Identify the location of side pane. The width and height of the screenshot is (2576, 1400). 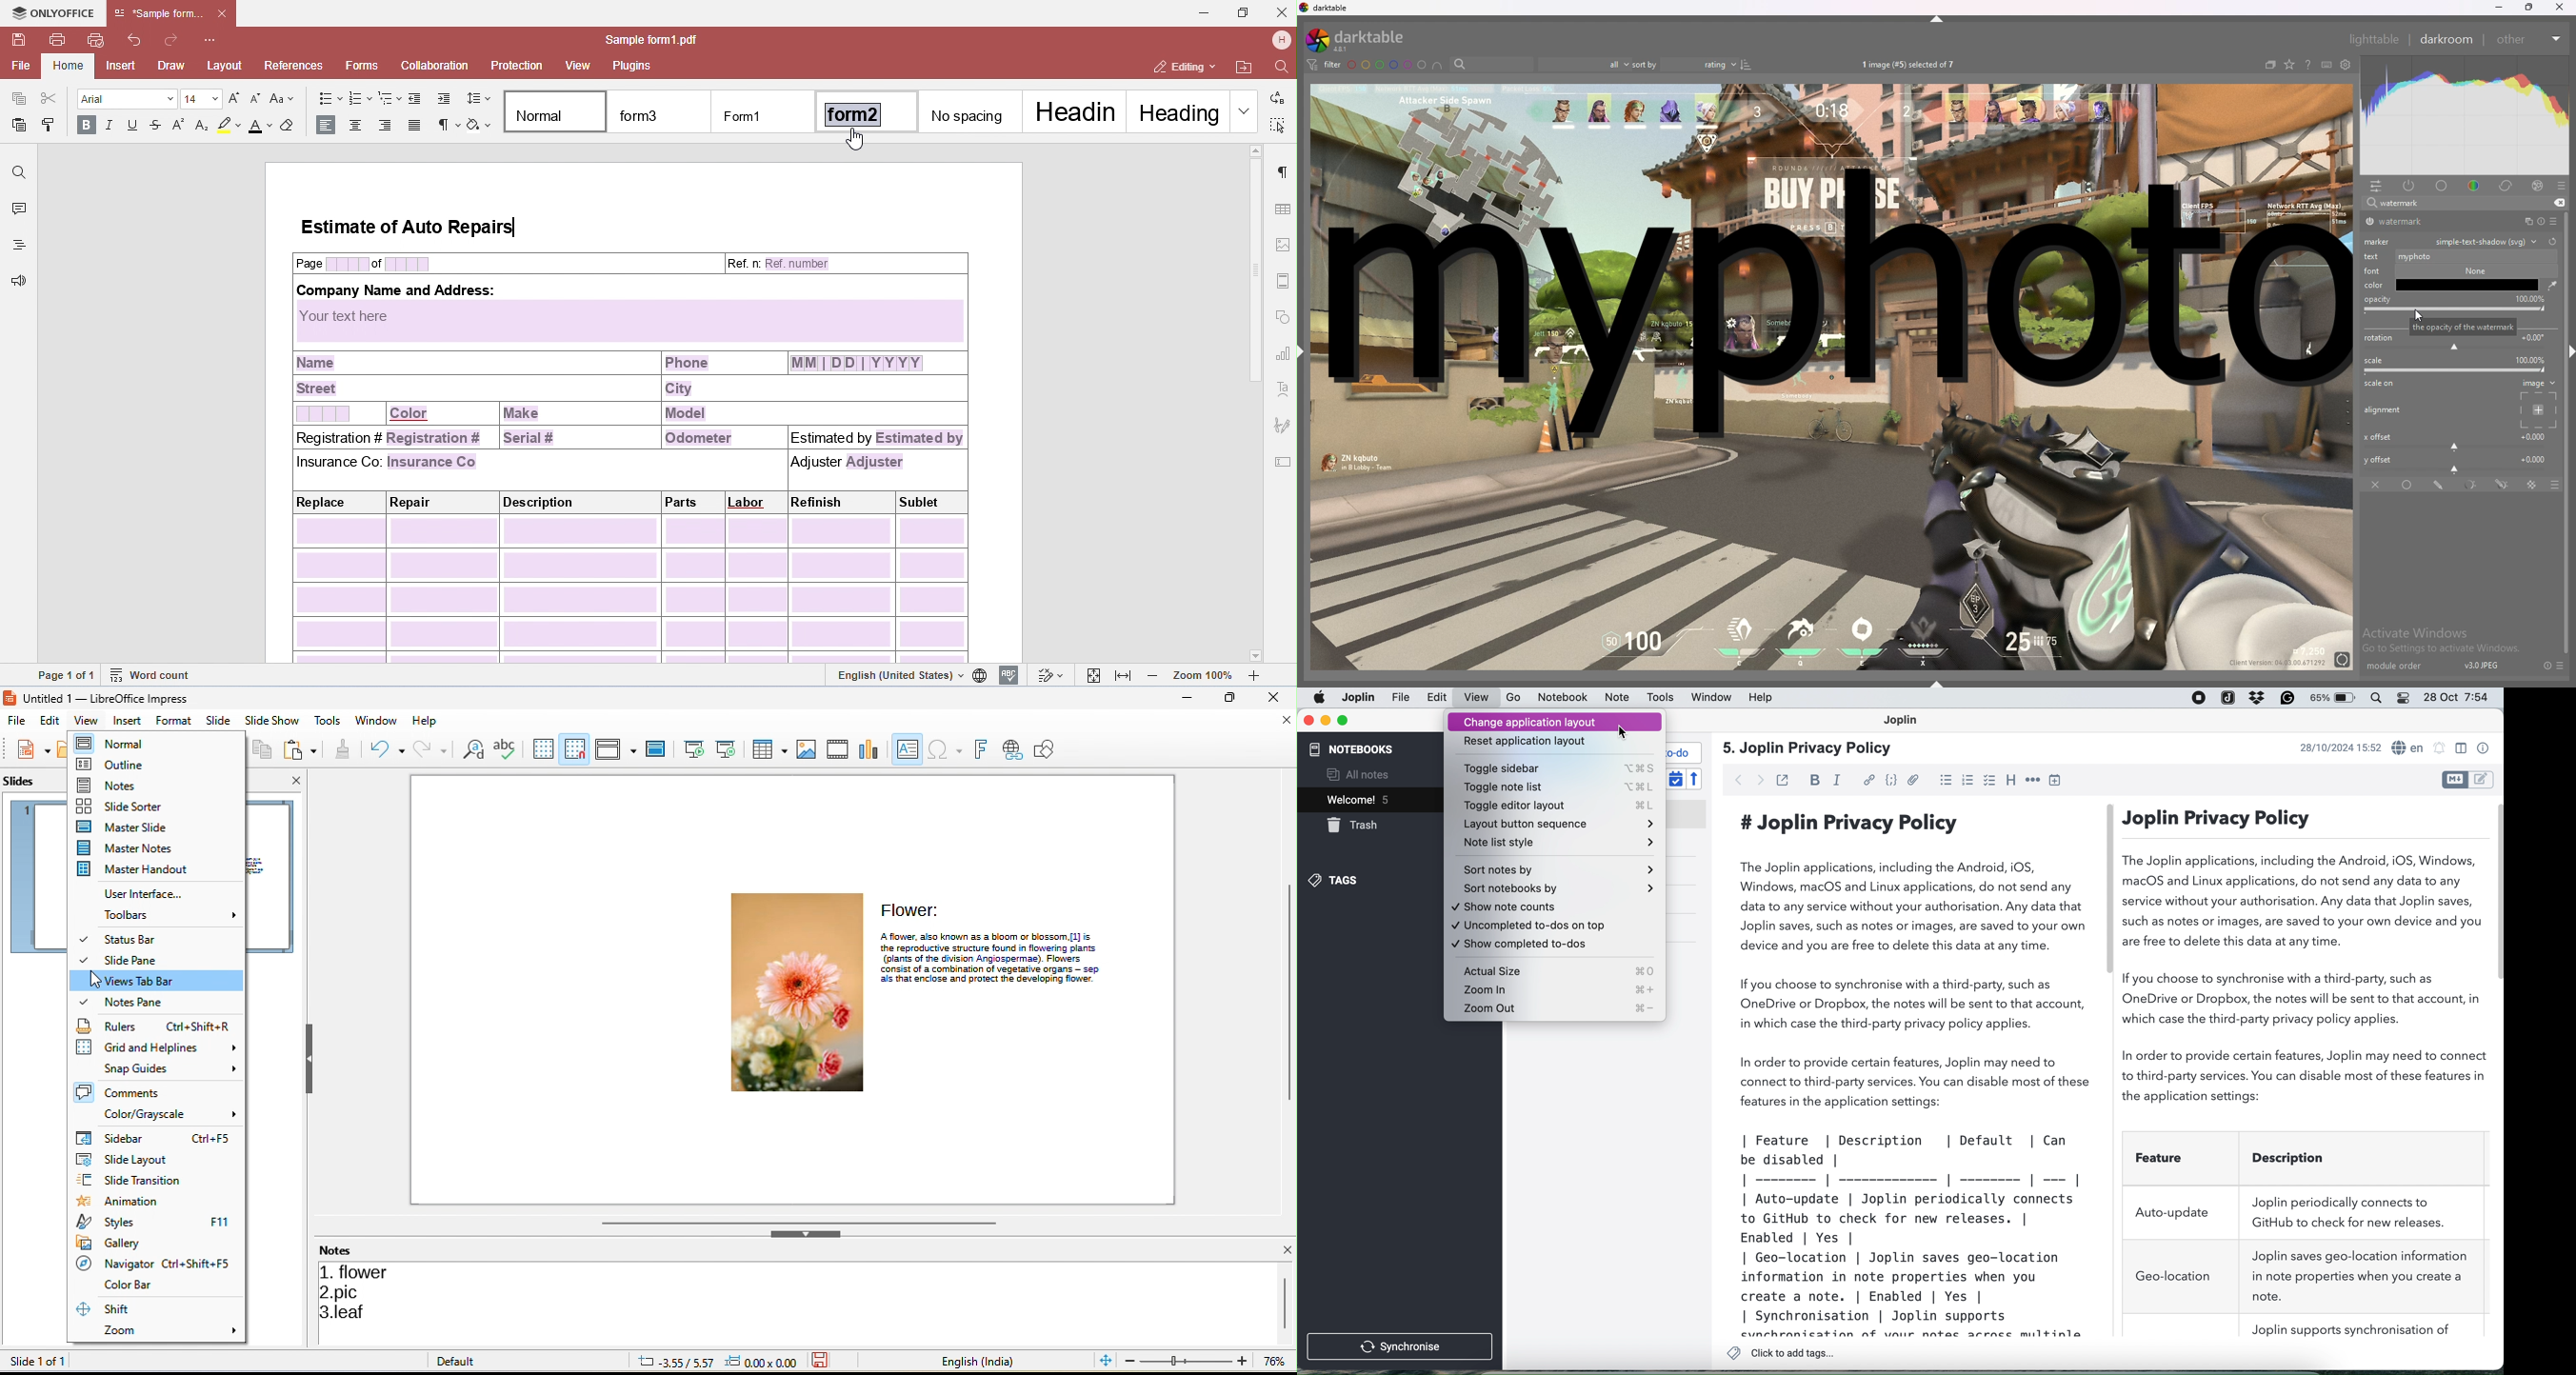
(141, 961).